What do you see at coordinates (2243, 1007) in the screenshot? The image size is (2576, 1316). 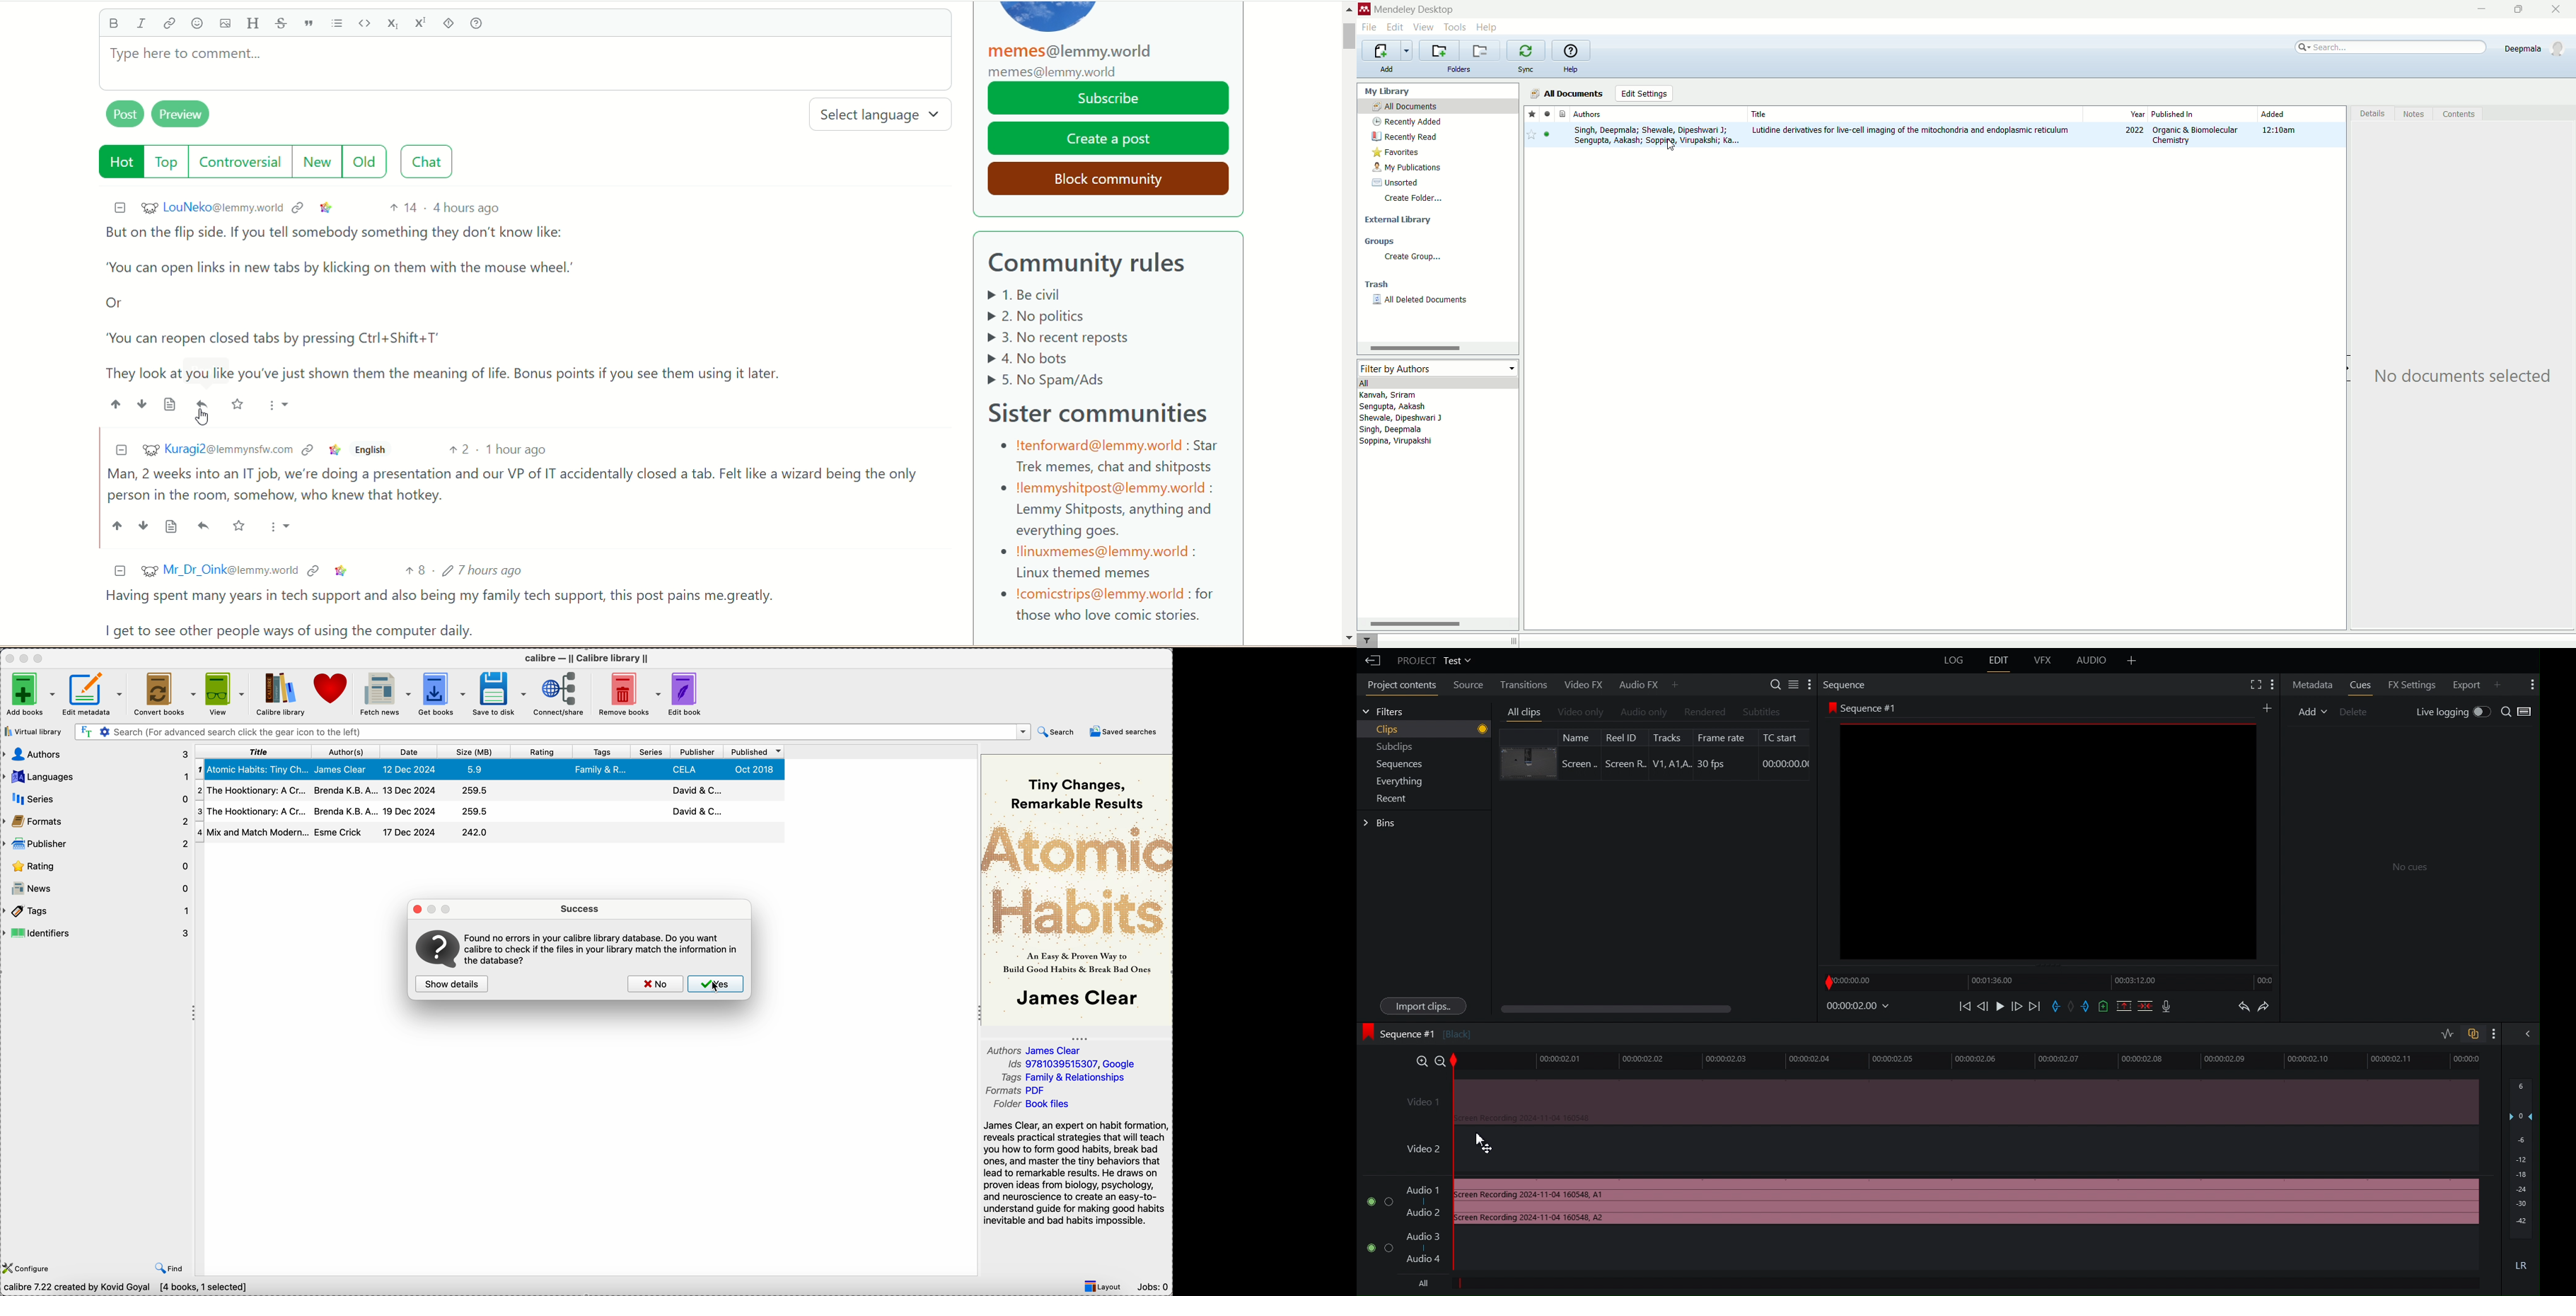 I see `Undo` at bounding box center [2243, 1007].